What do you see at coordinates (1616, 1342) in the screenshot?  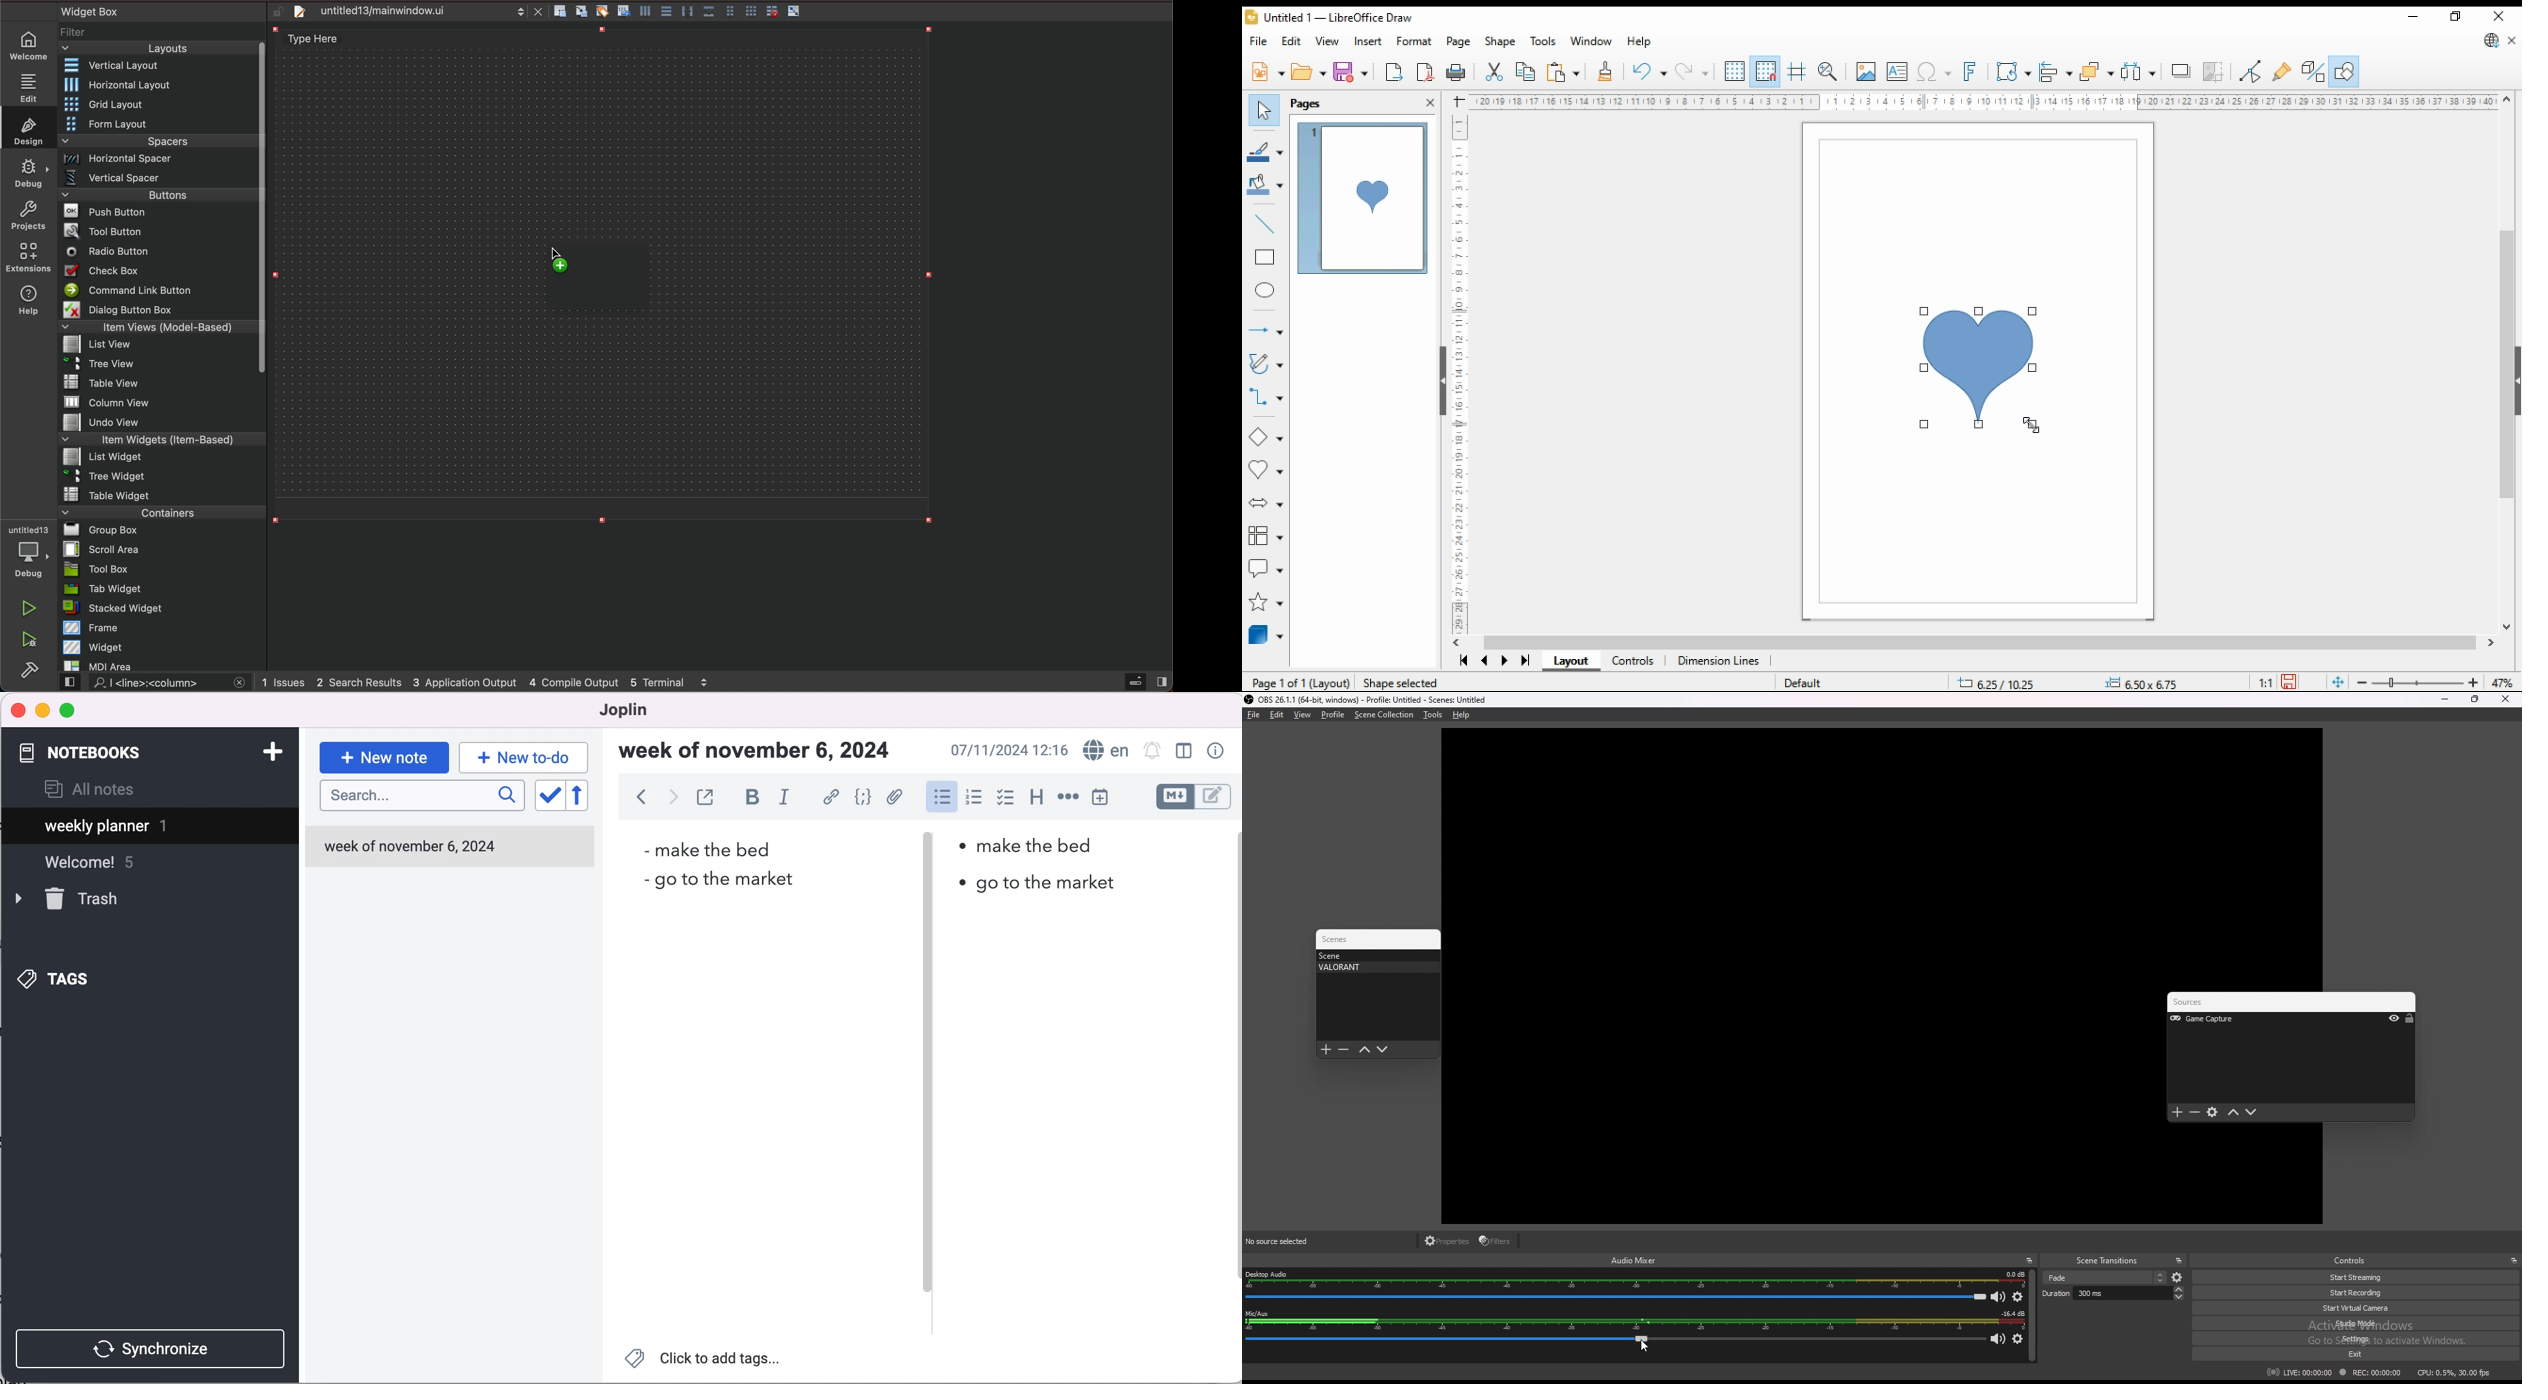 I see `mic/aux bar` at bounding box center [1616, 1342].